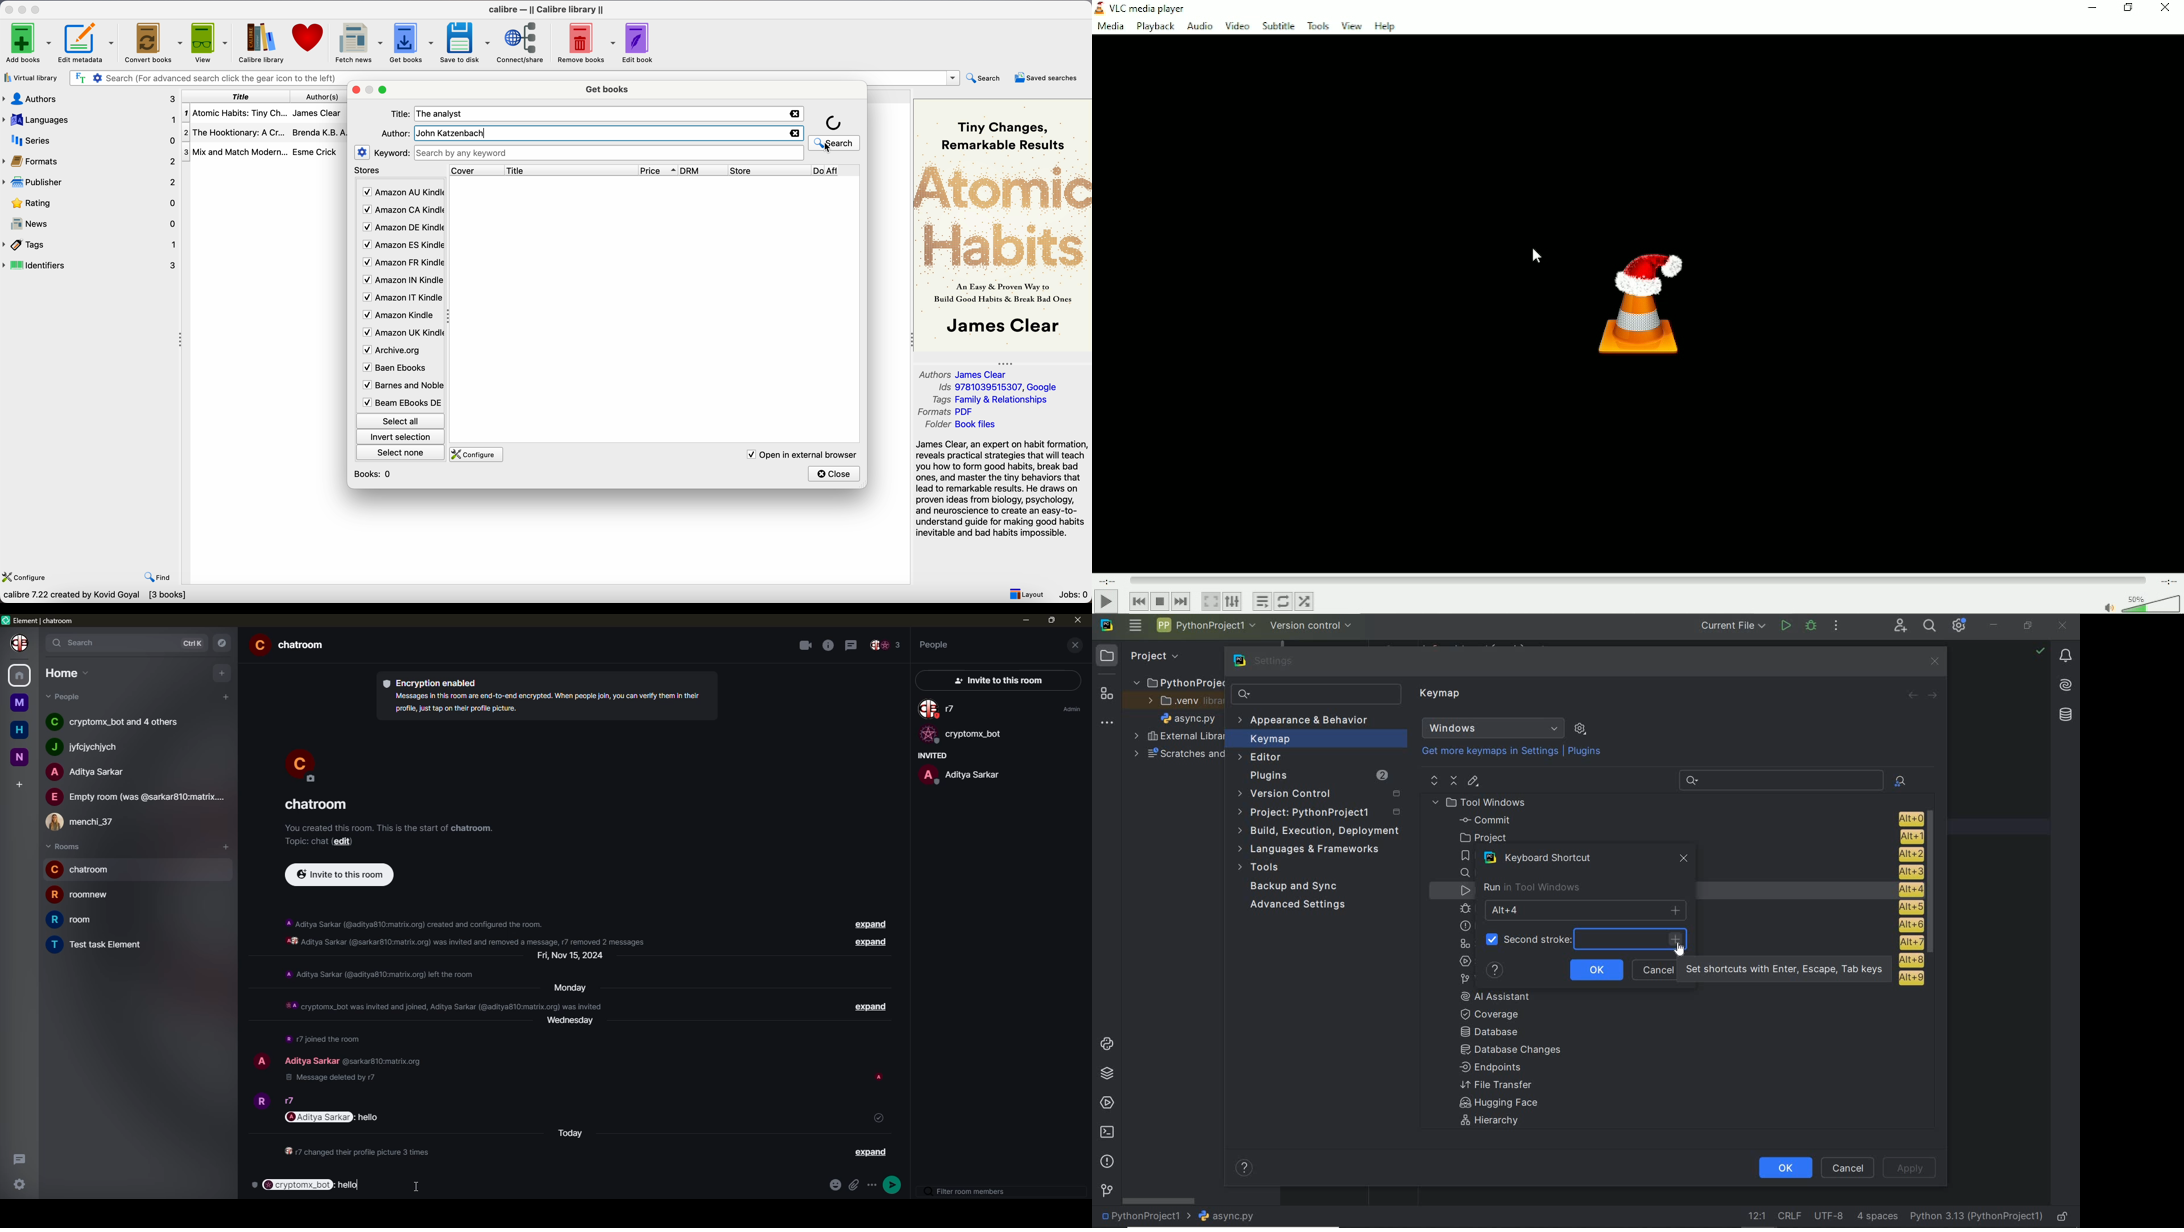  Describe the element at coordinates (961, 736) in the screenshot. I see `bot` at that location.